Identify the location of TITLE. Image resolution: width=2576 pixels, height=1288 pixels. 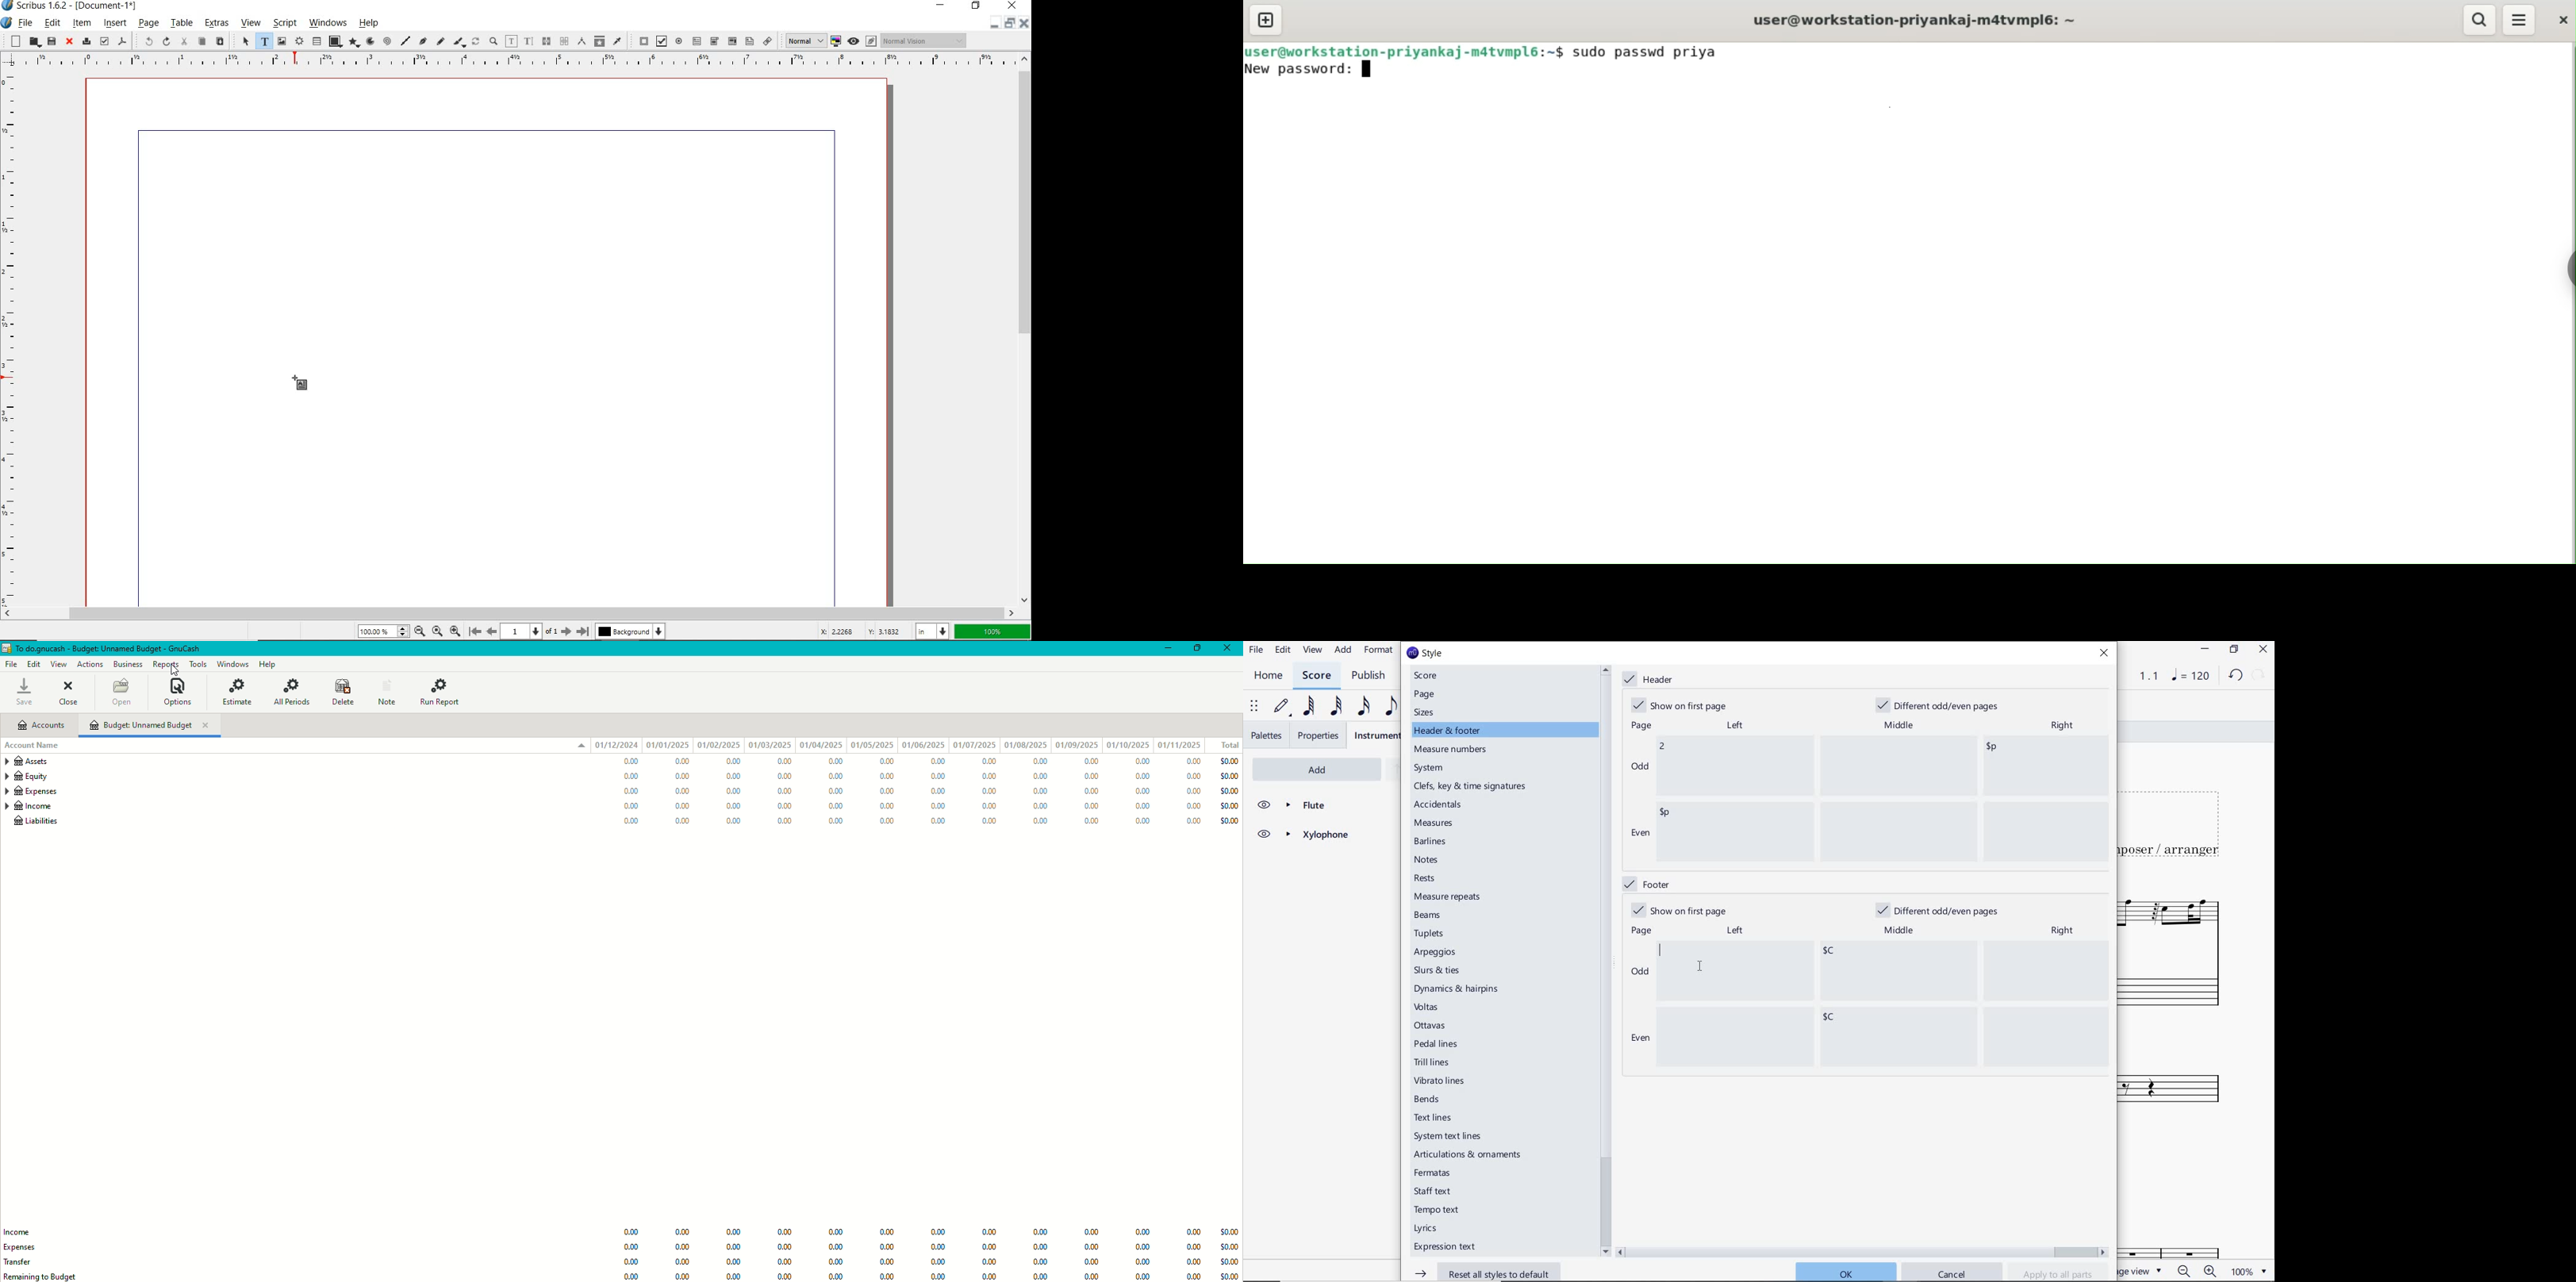
(2178, 820).